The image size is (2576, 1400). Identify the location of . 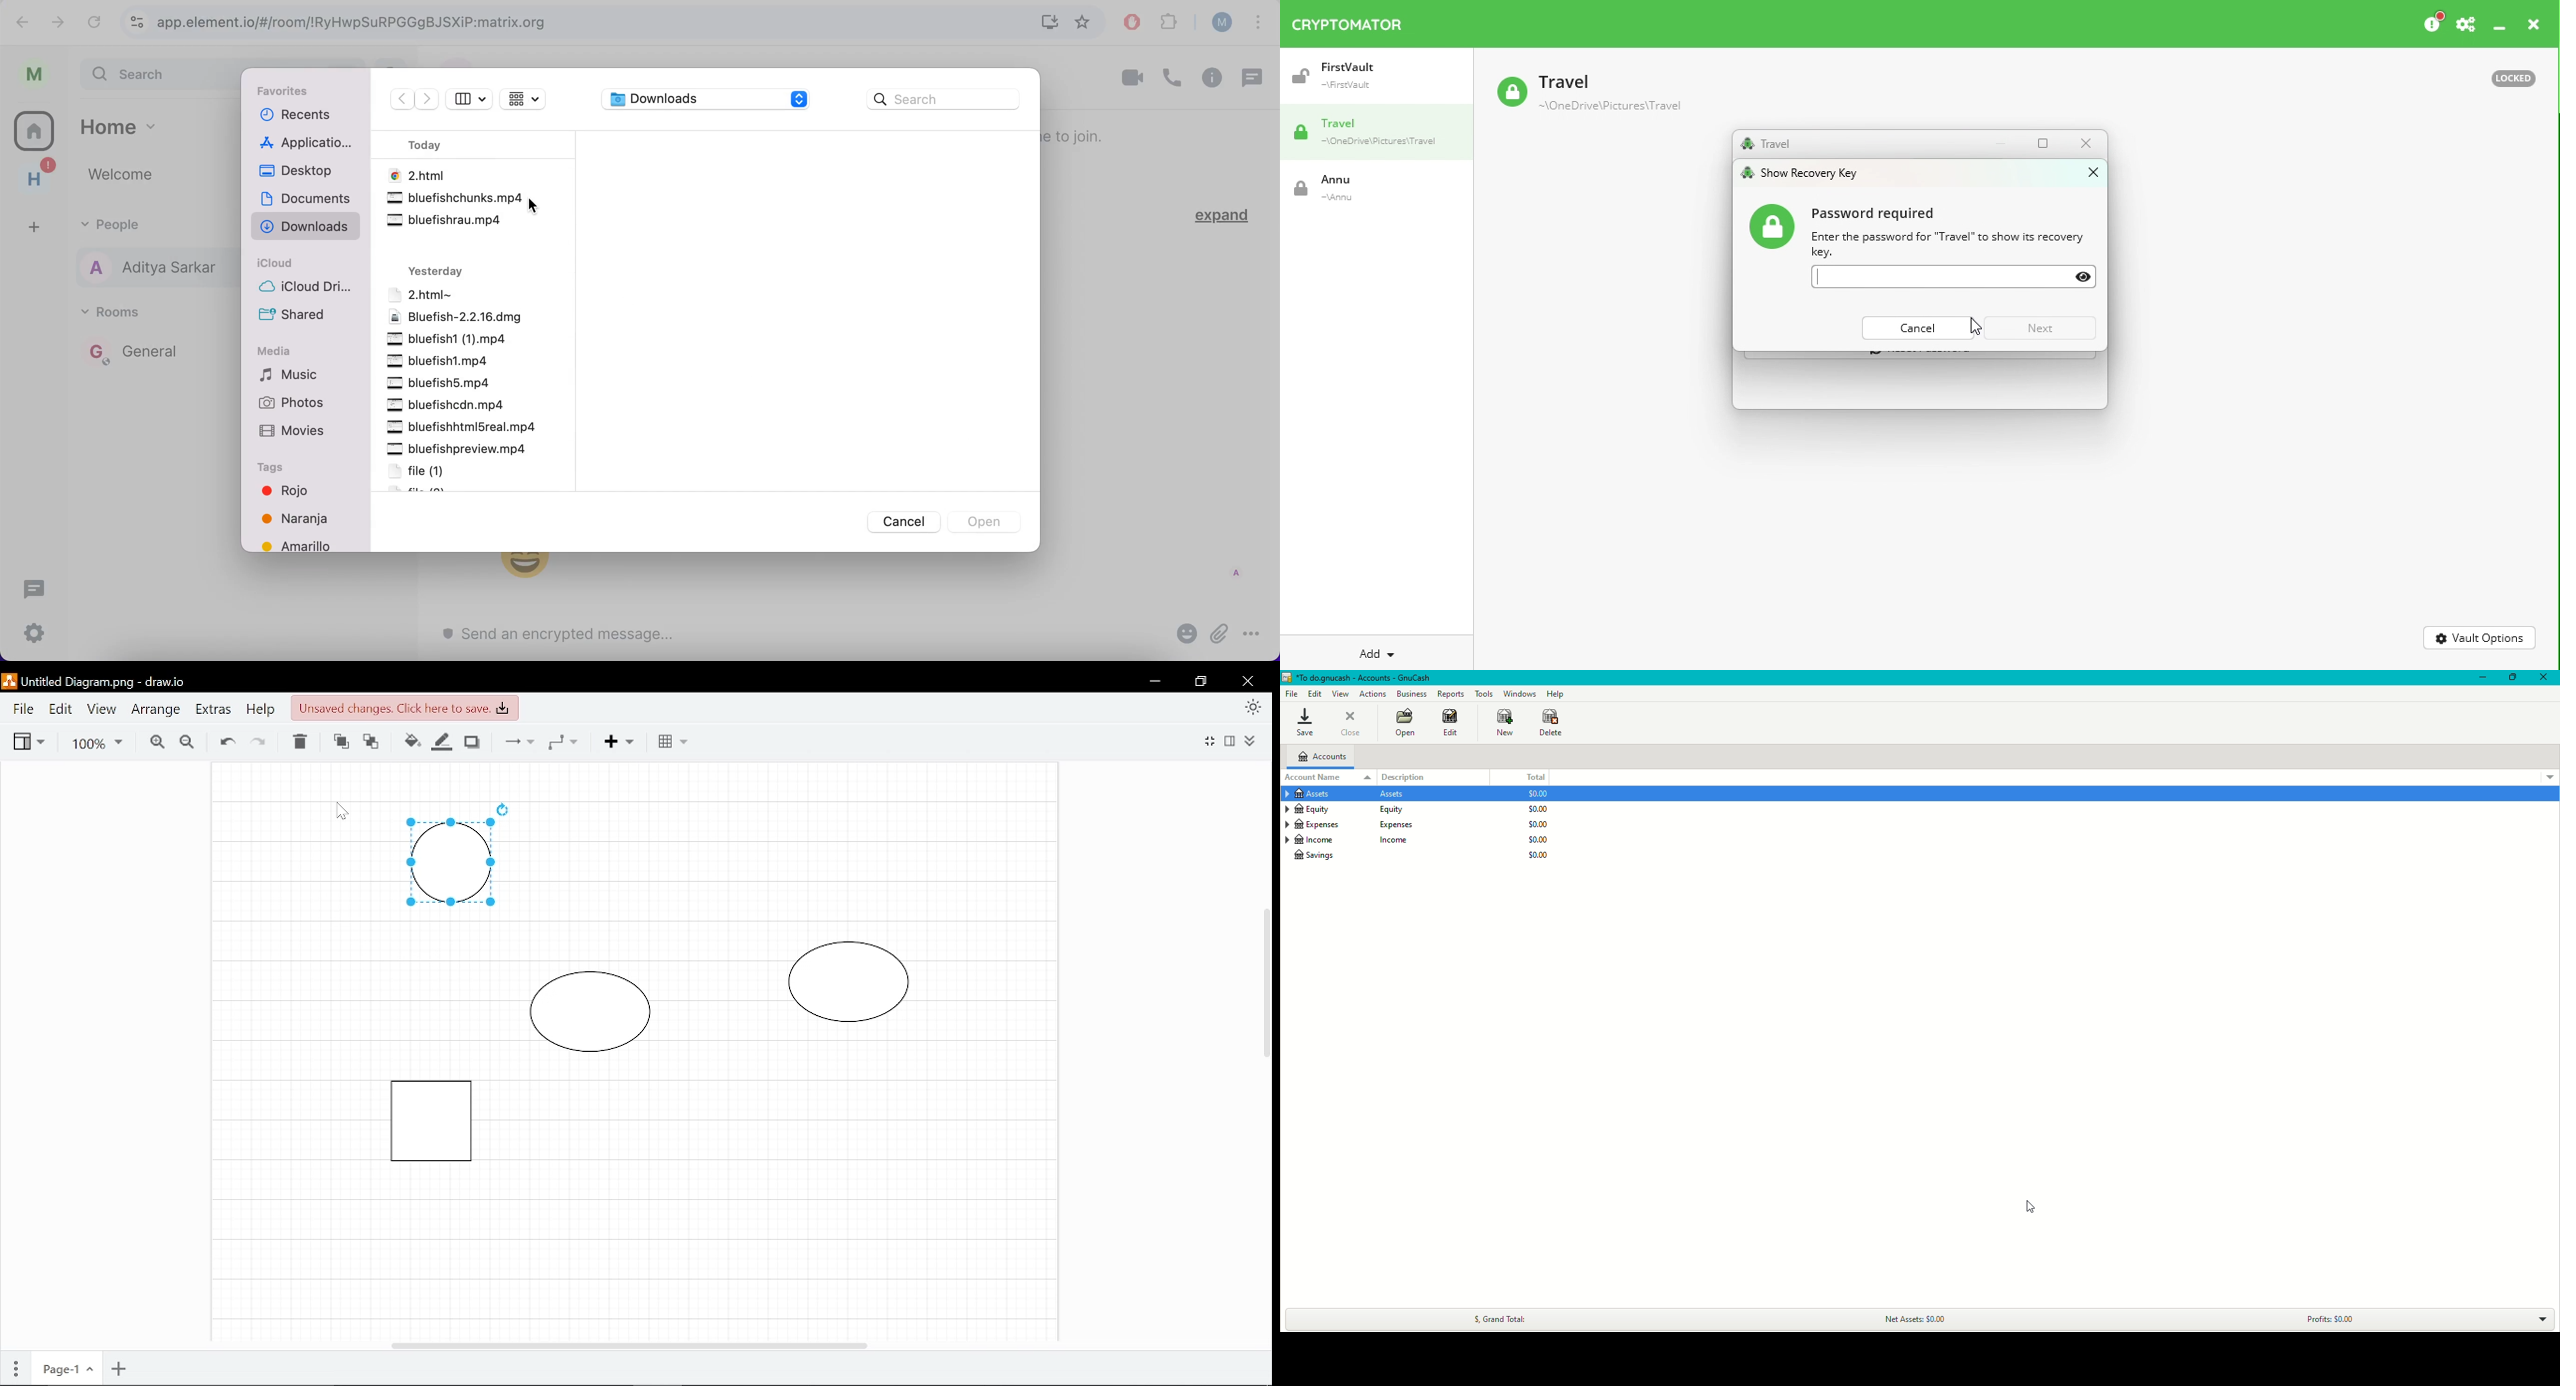
(525, 100).